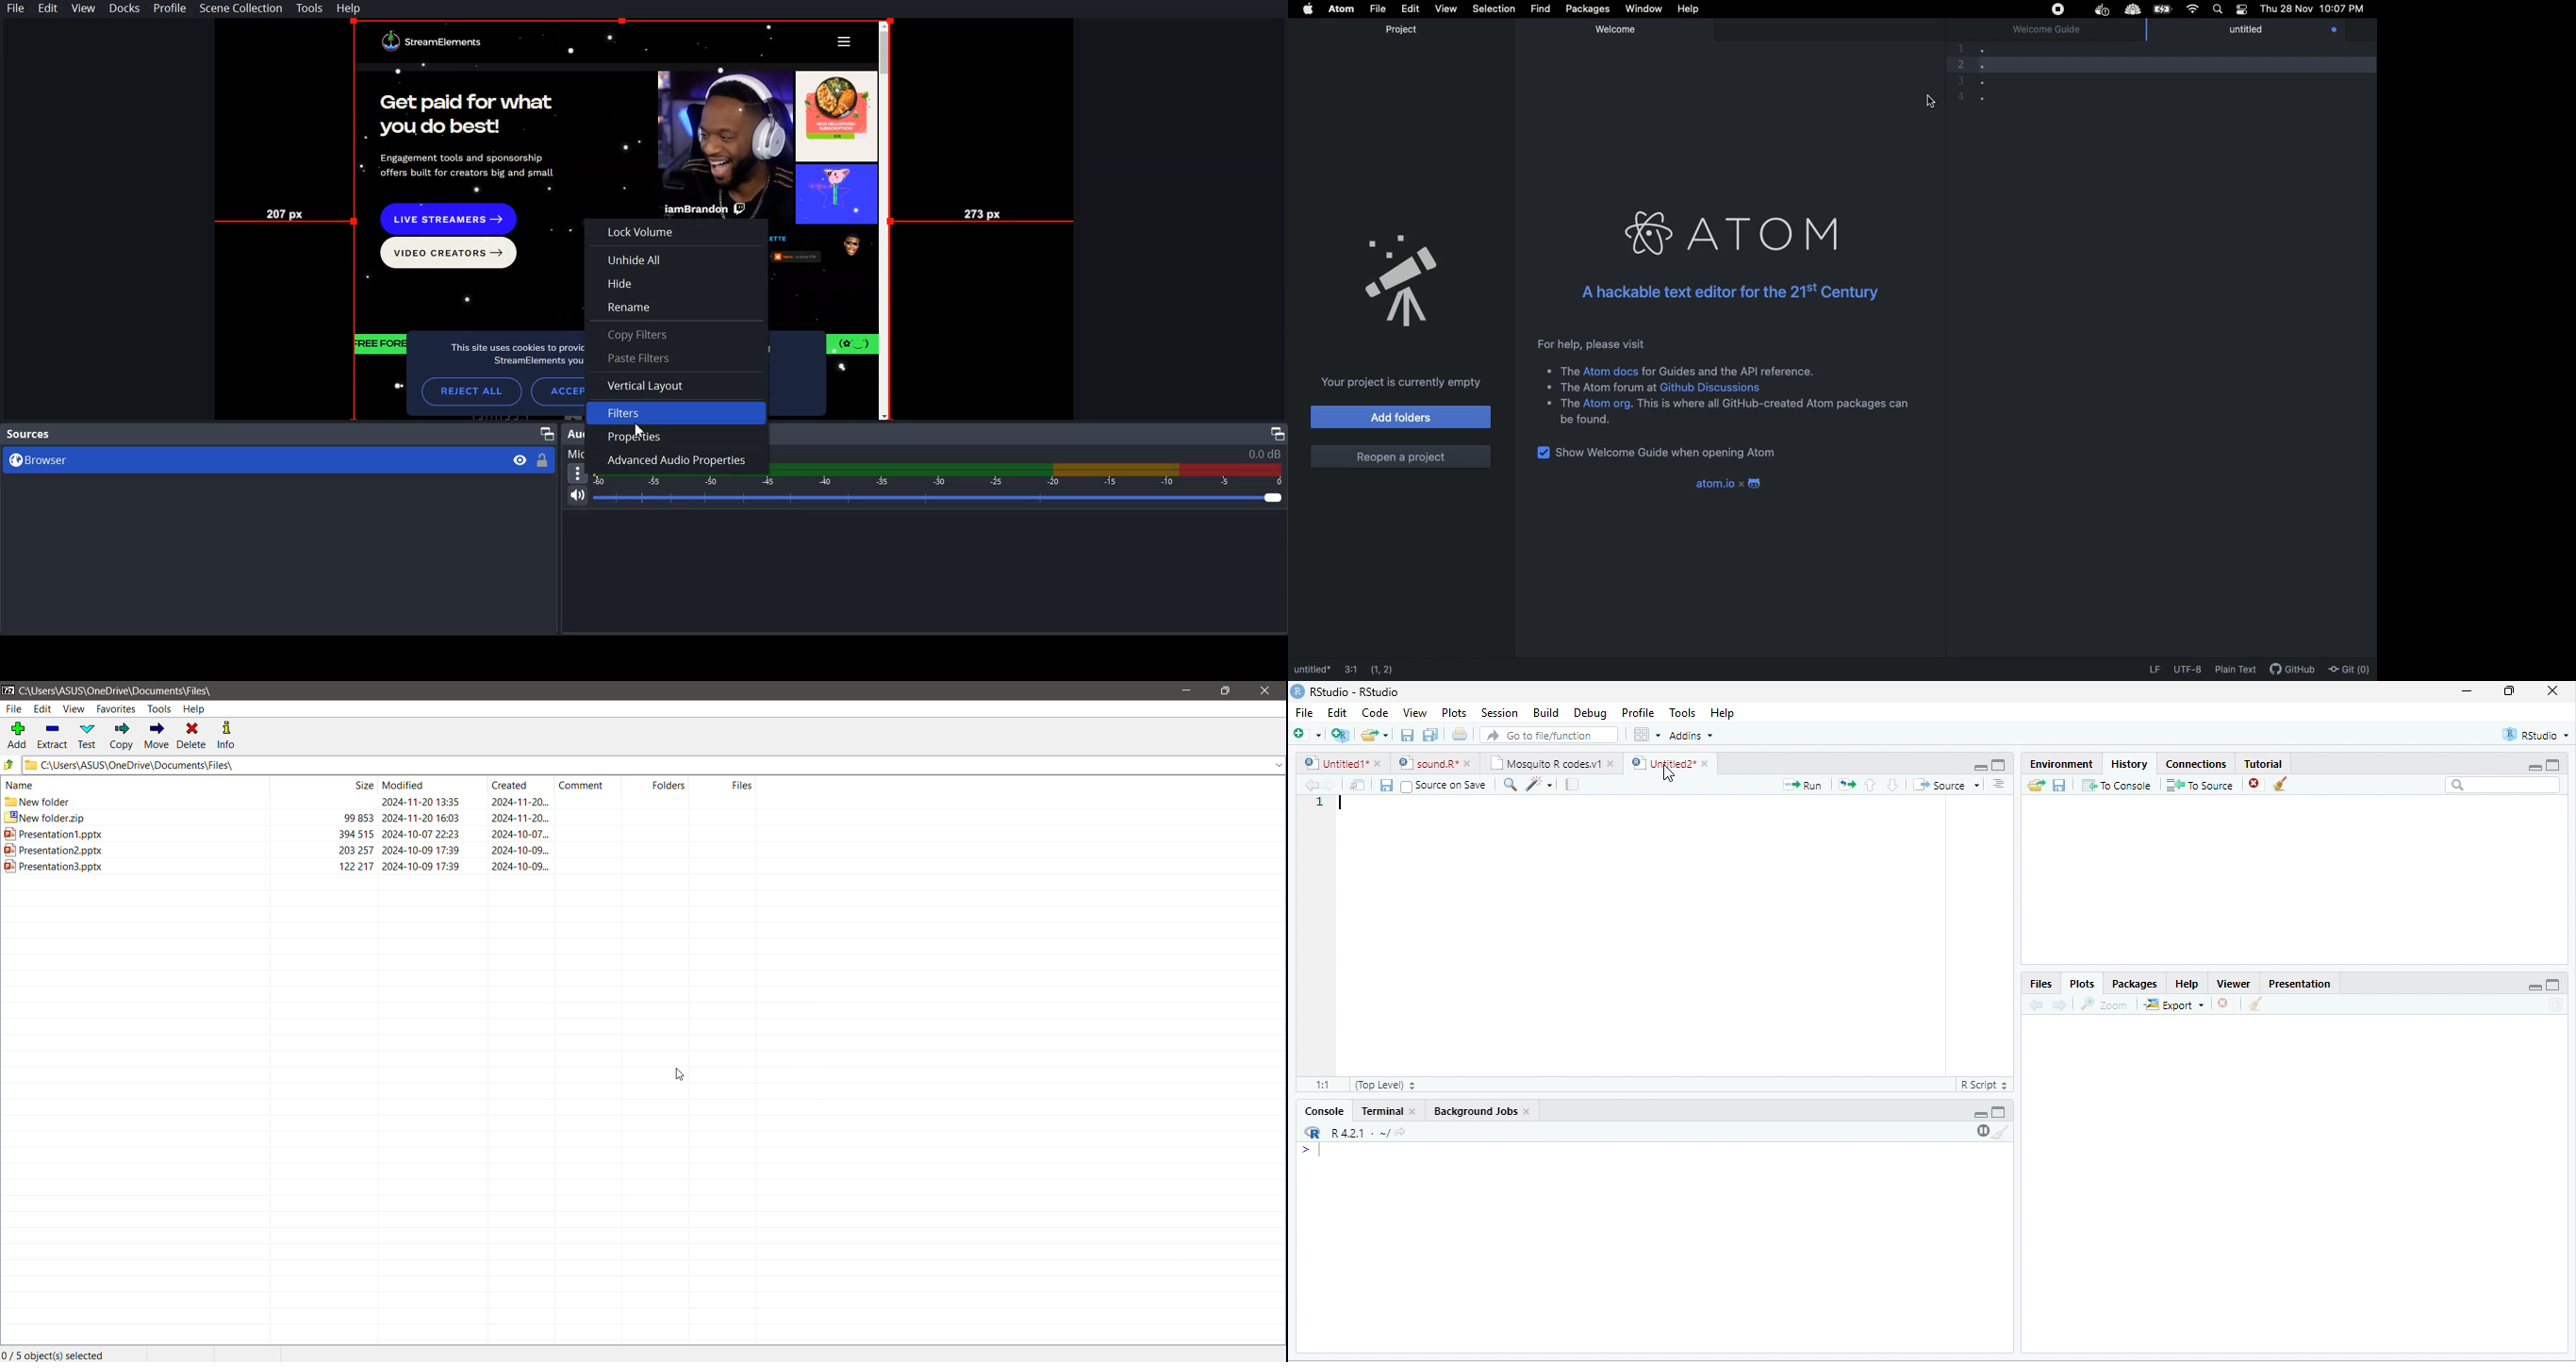  I want to click on Top Level, so click(1385, 1086).